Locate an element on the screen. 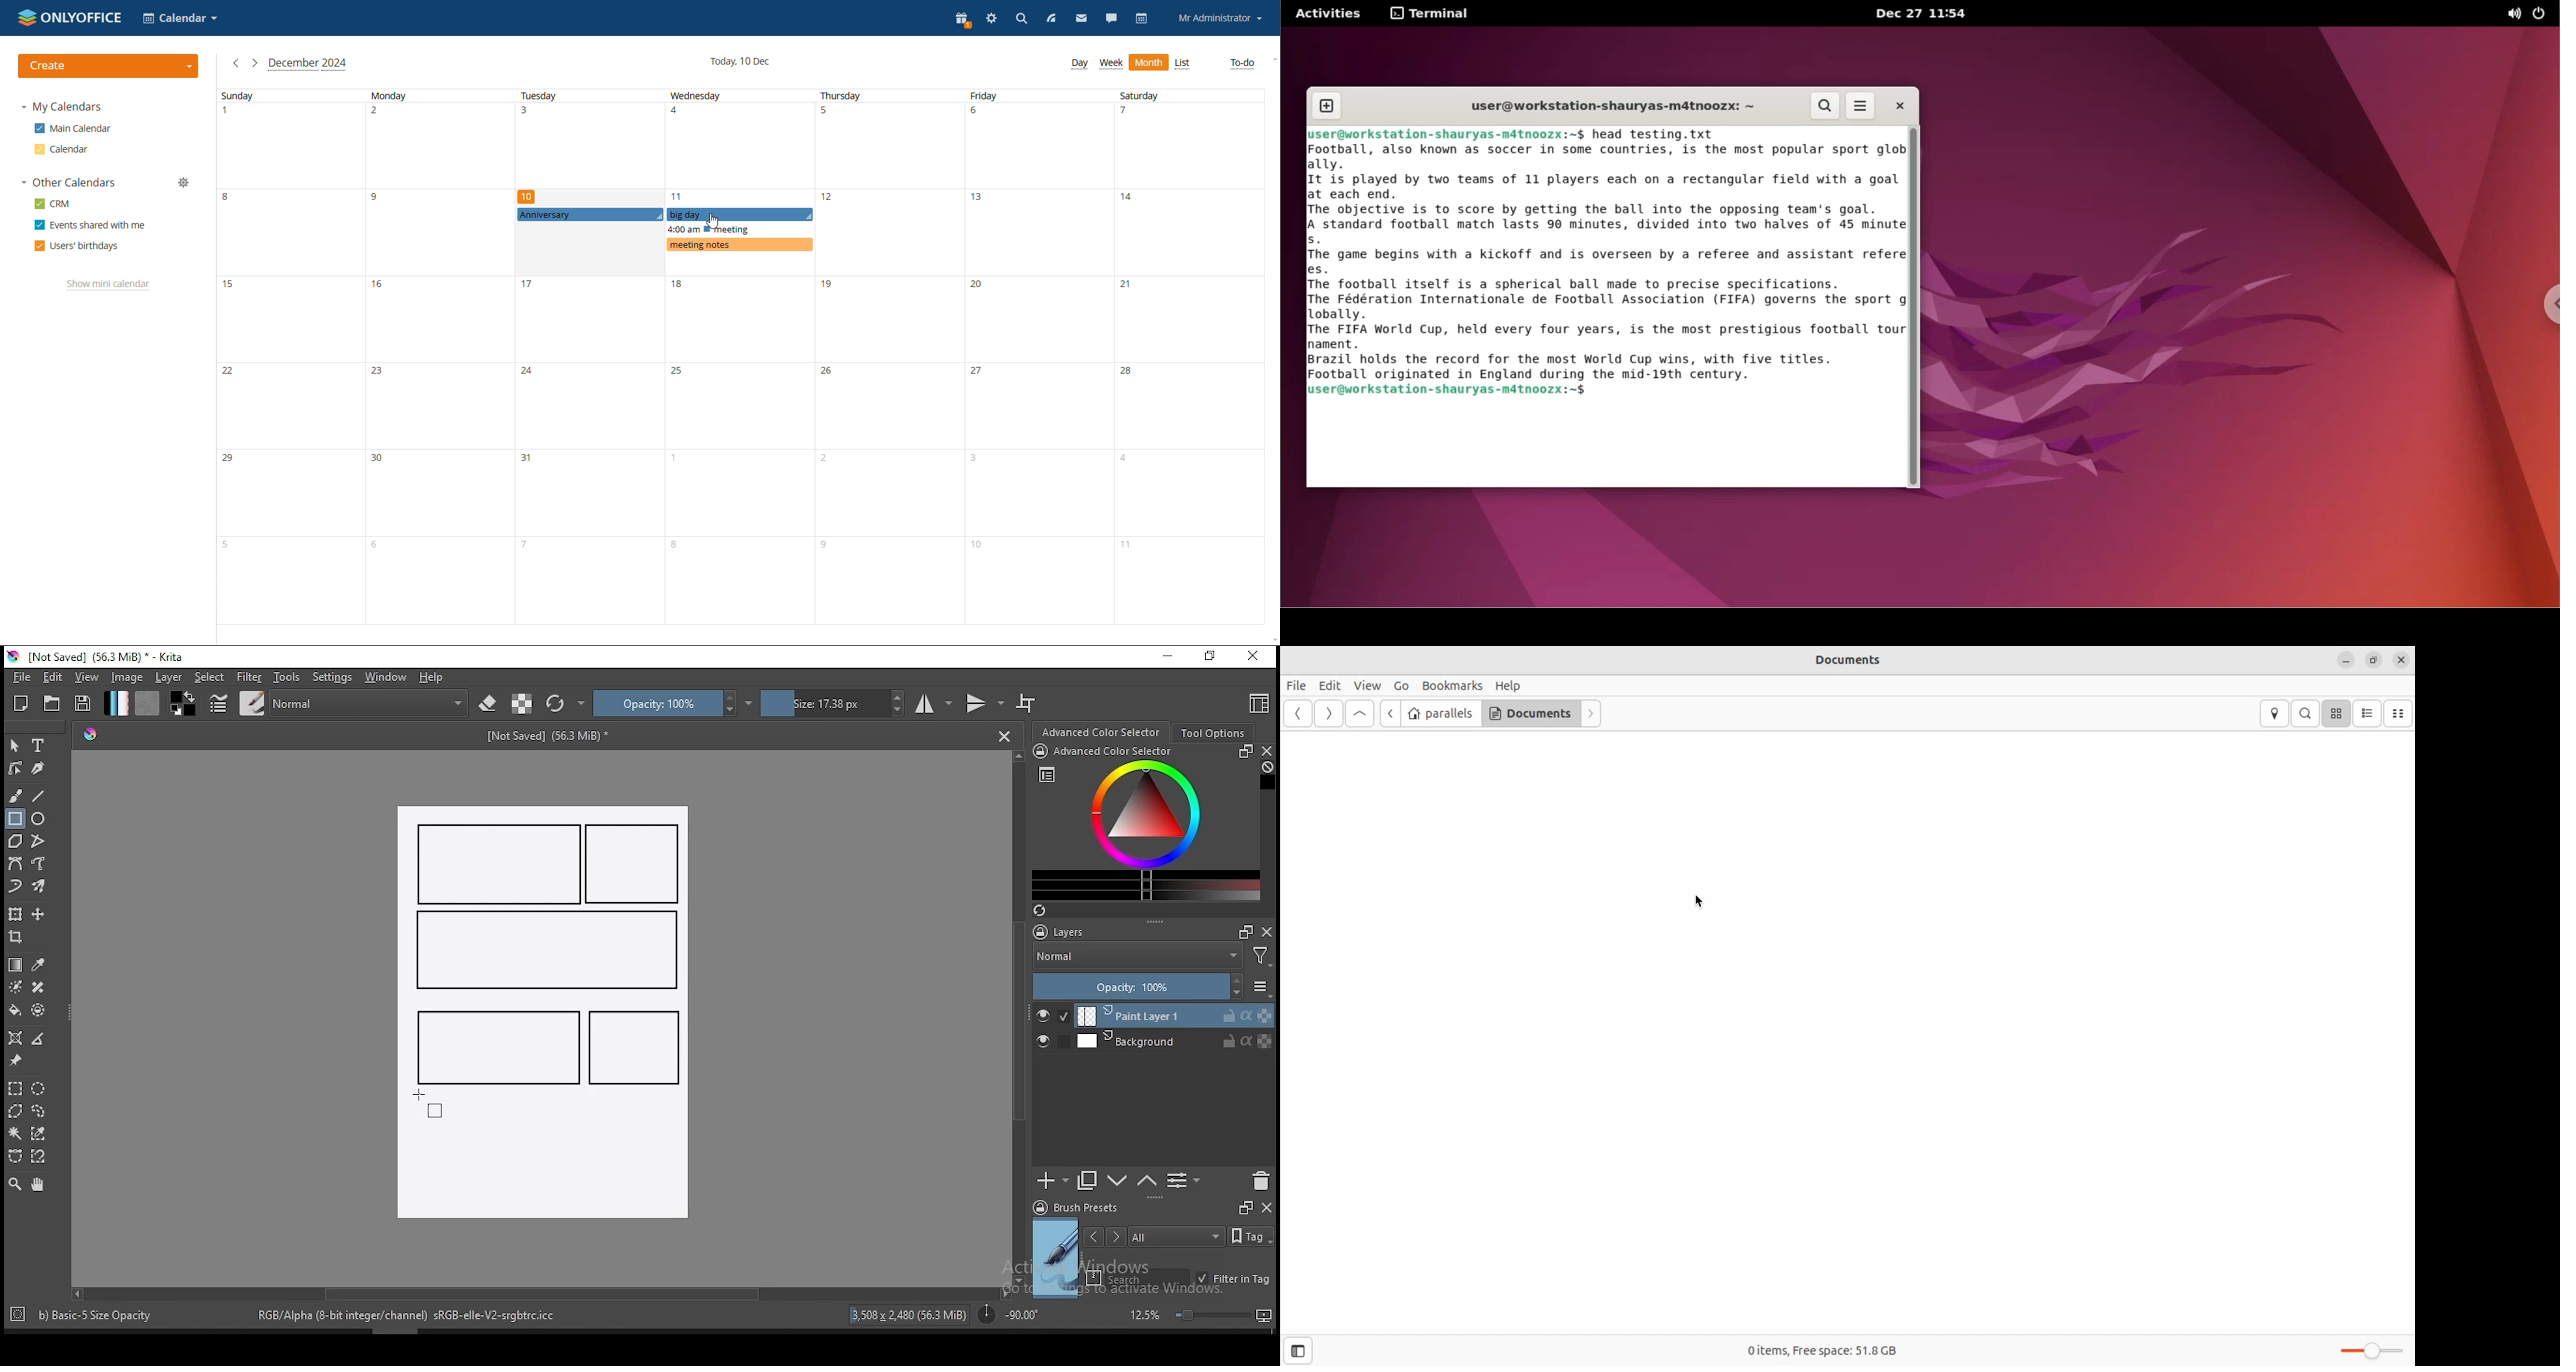 This screenshot has width=2576, height=1372. layer is located at coordinates (170, 677).